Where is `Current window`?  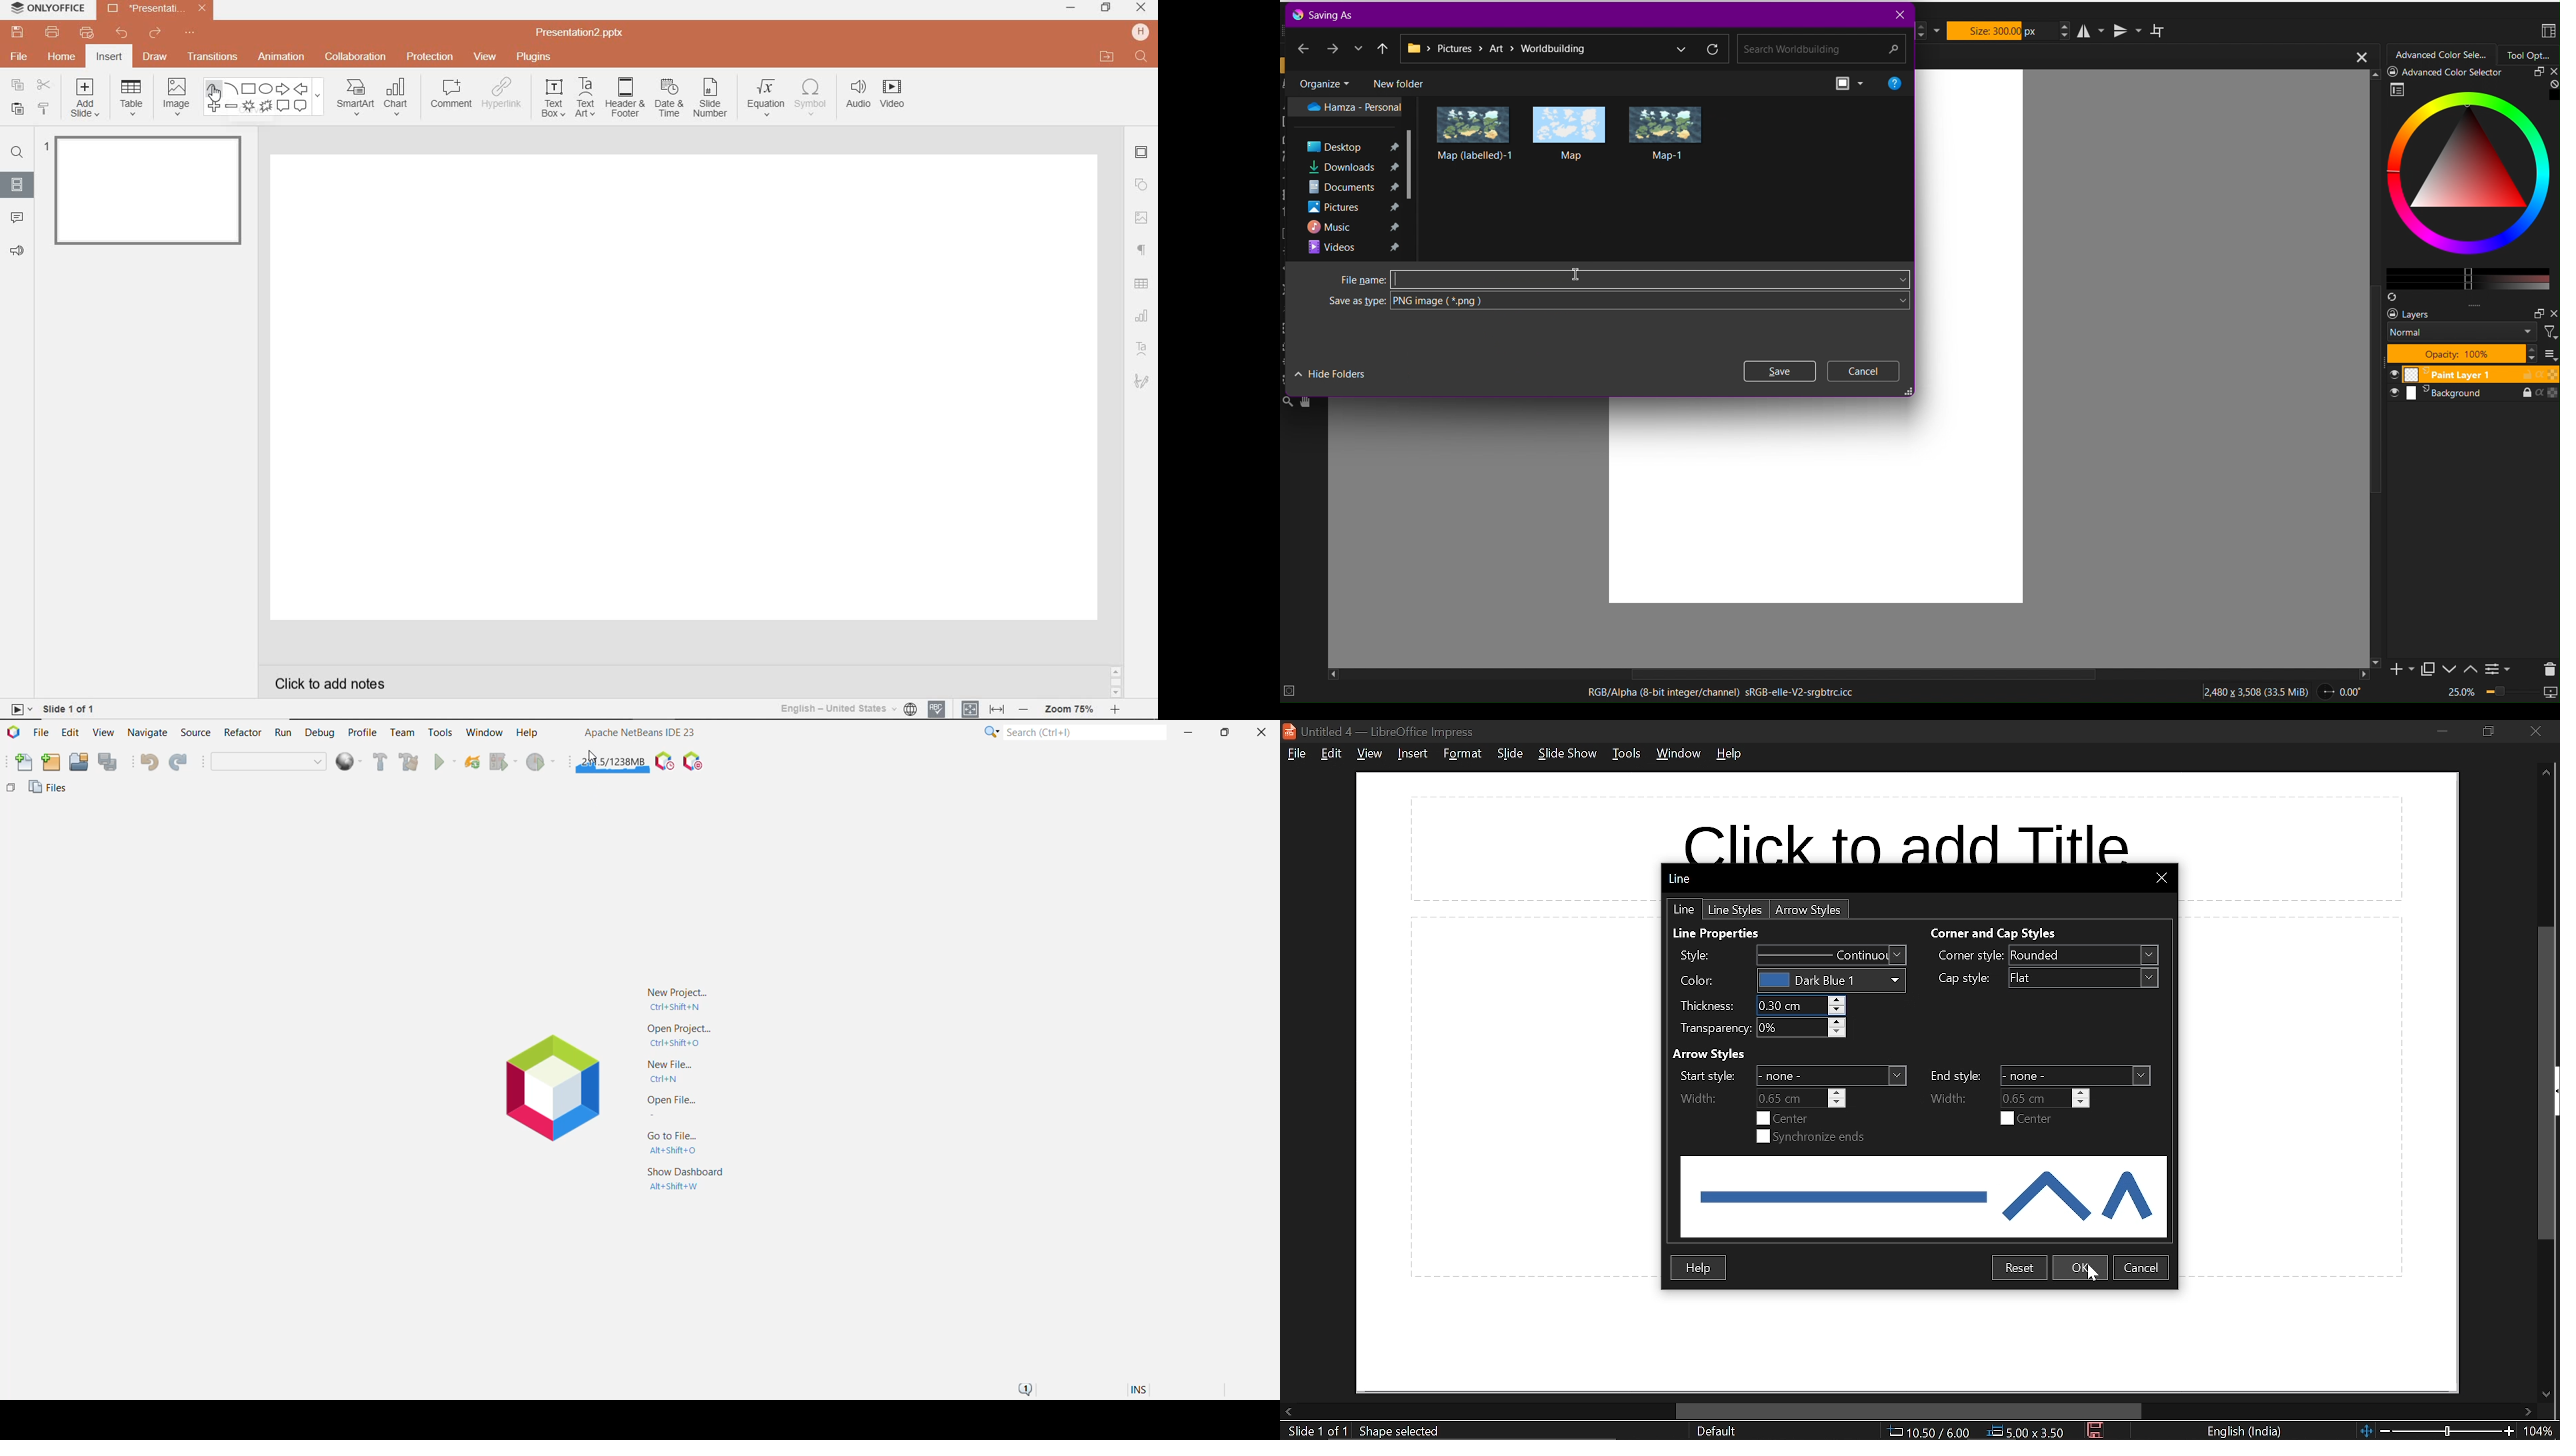 Current window is located at coordinates (1683, 878).